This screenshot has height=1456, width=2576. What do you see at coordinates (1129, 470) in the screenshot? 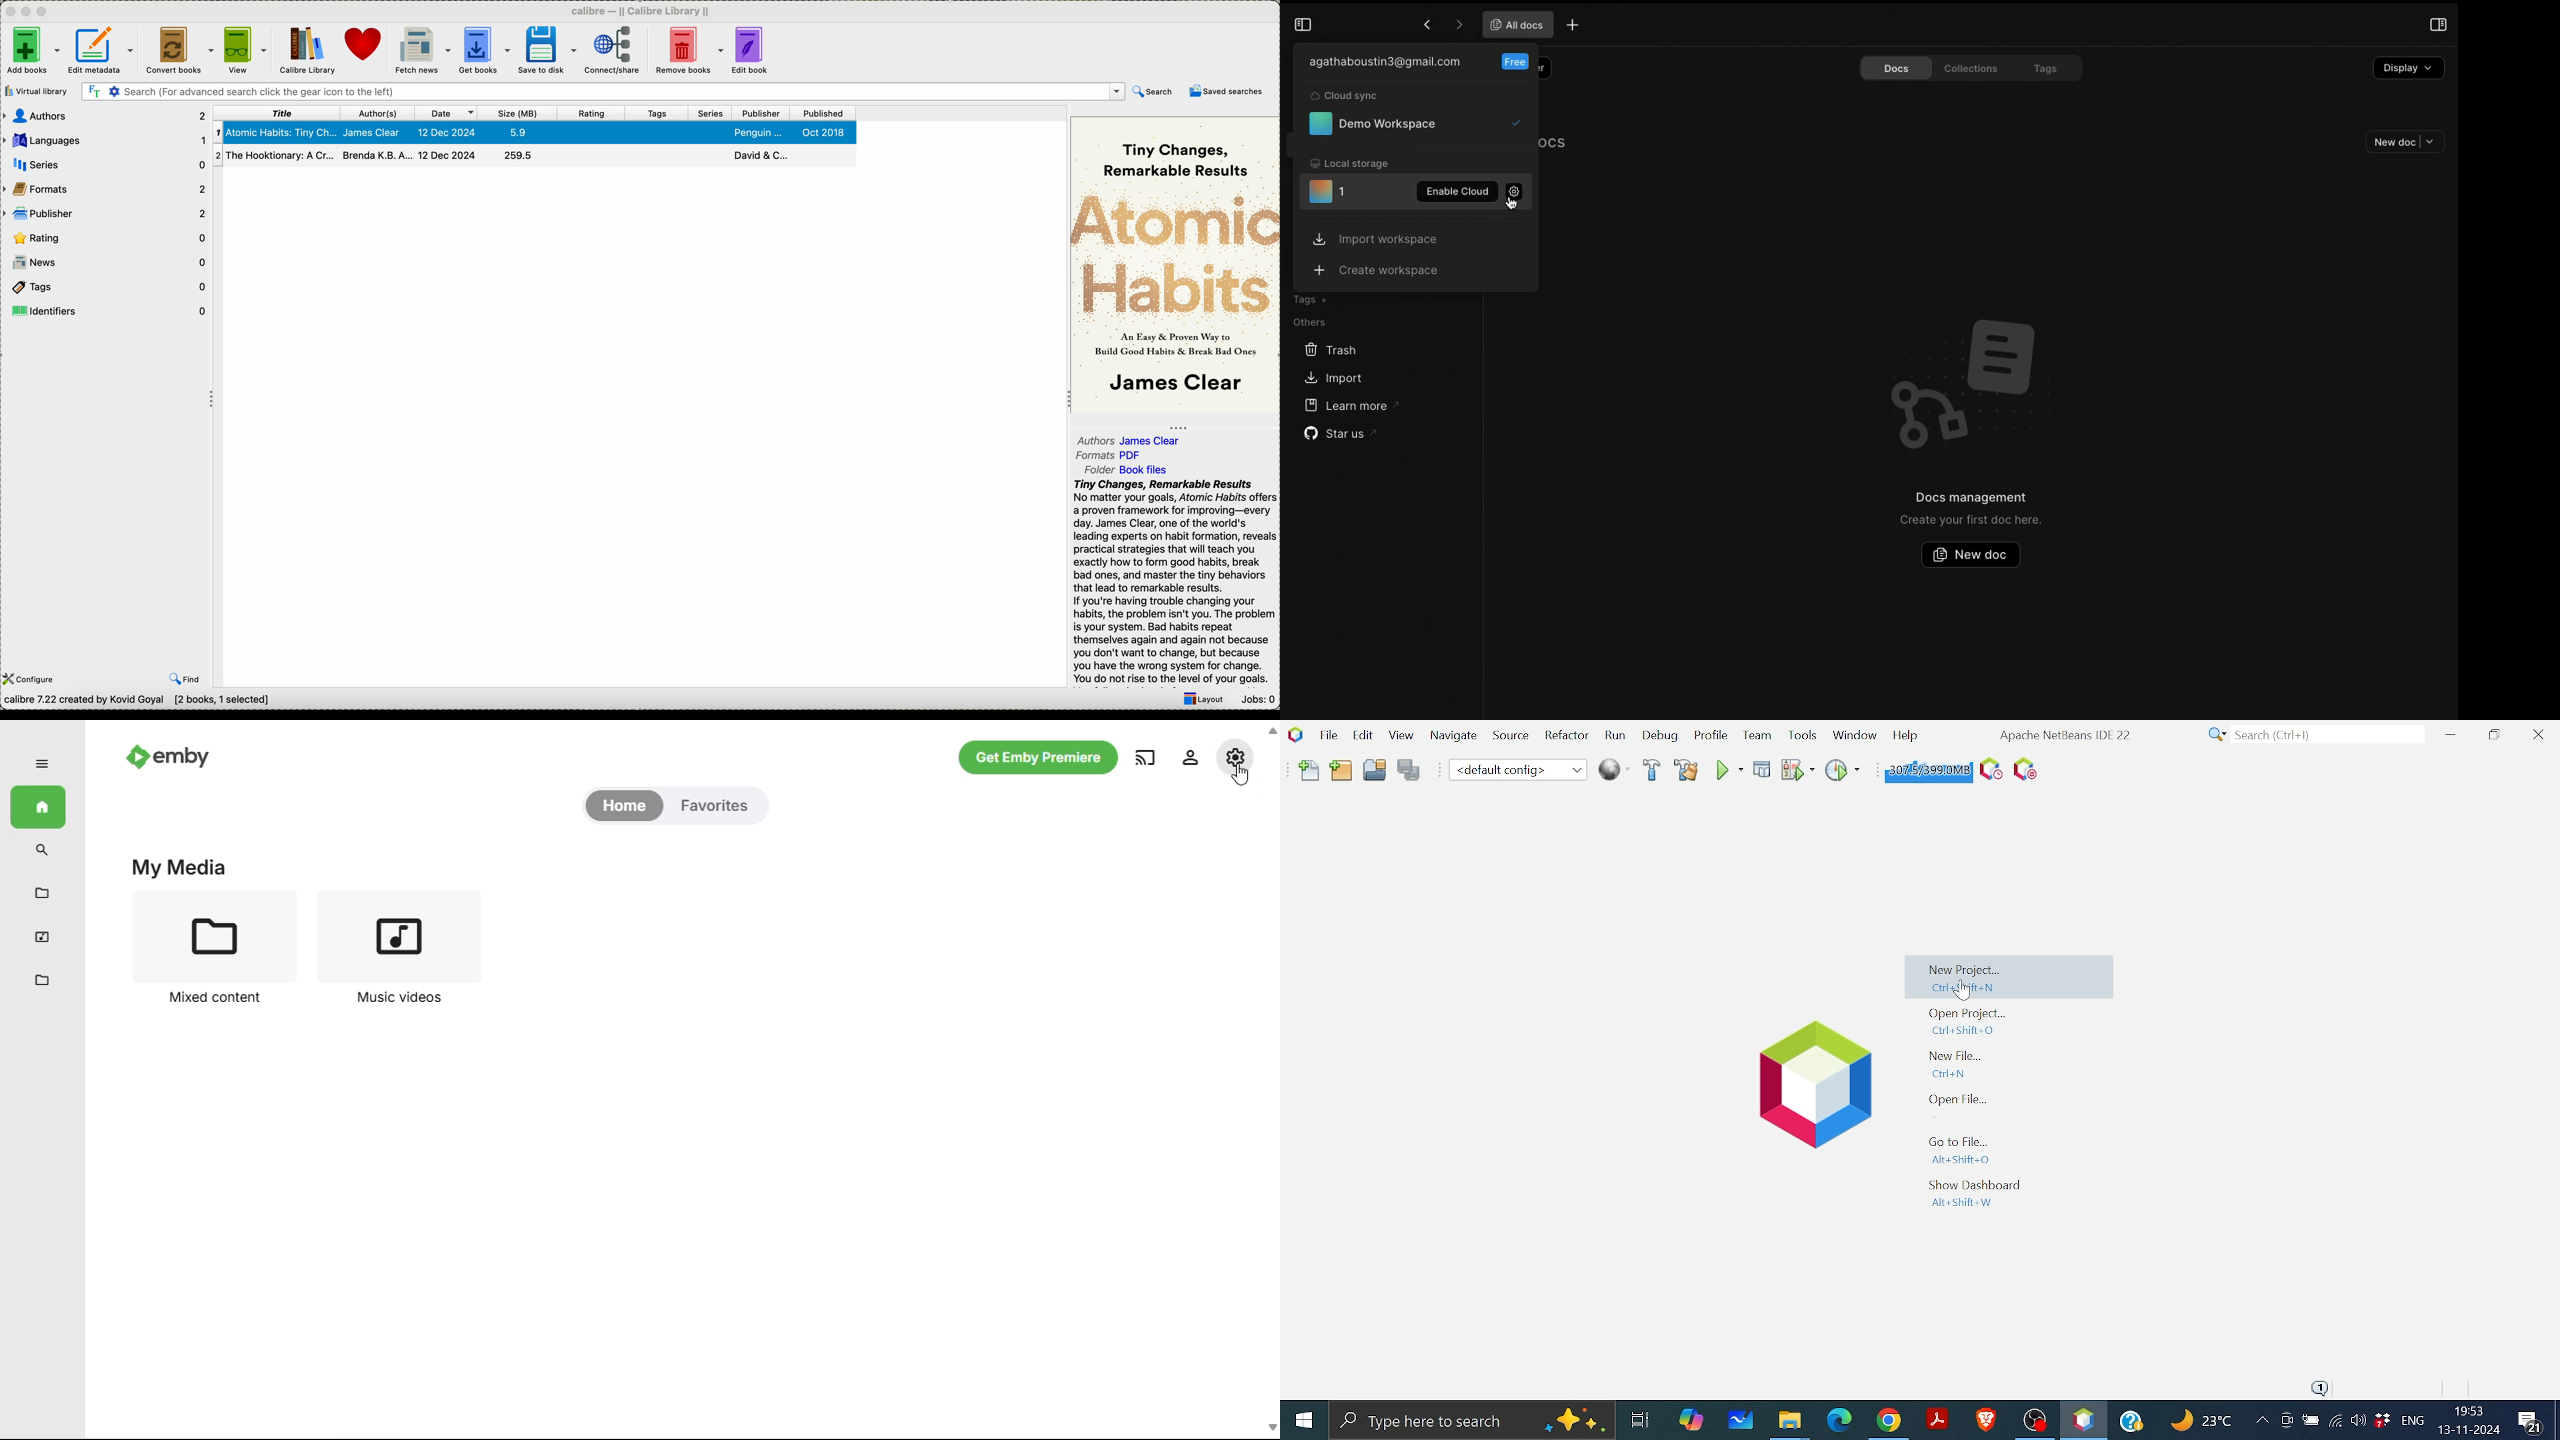
I see `folder` at bounding box center [1129, 470].